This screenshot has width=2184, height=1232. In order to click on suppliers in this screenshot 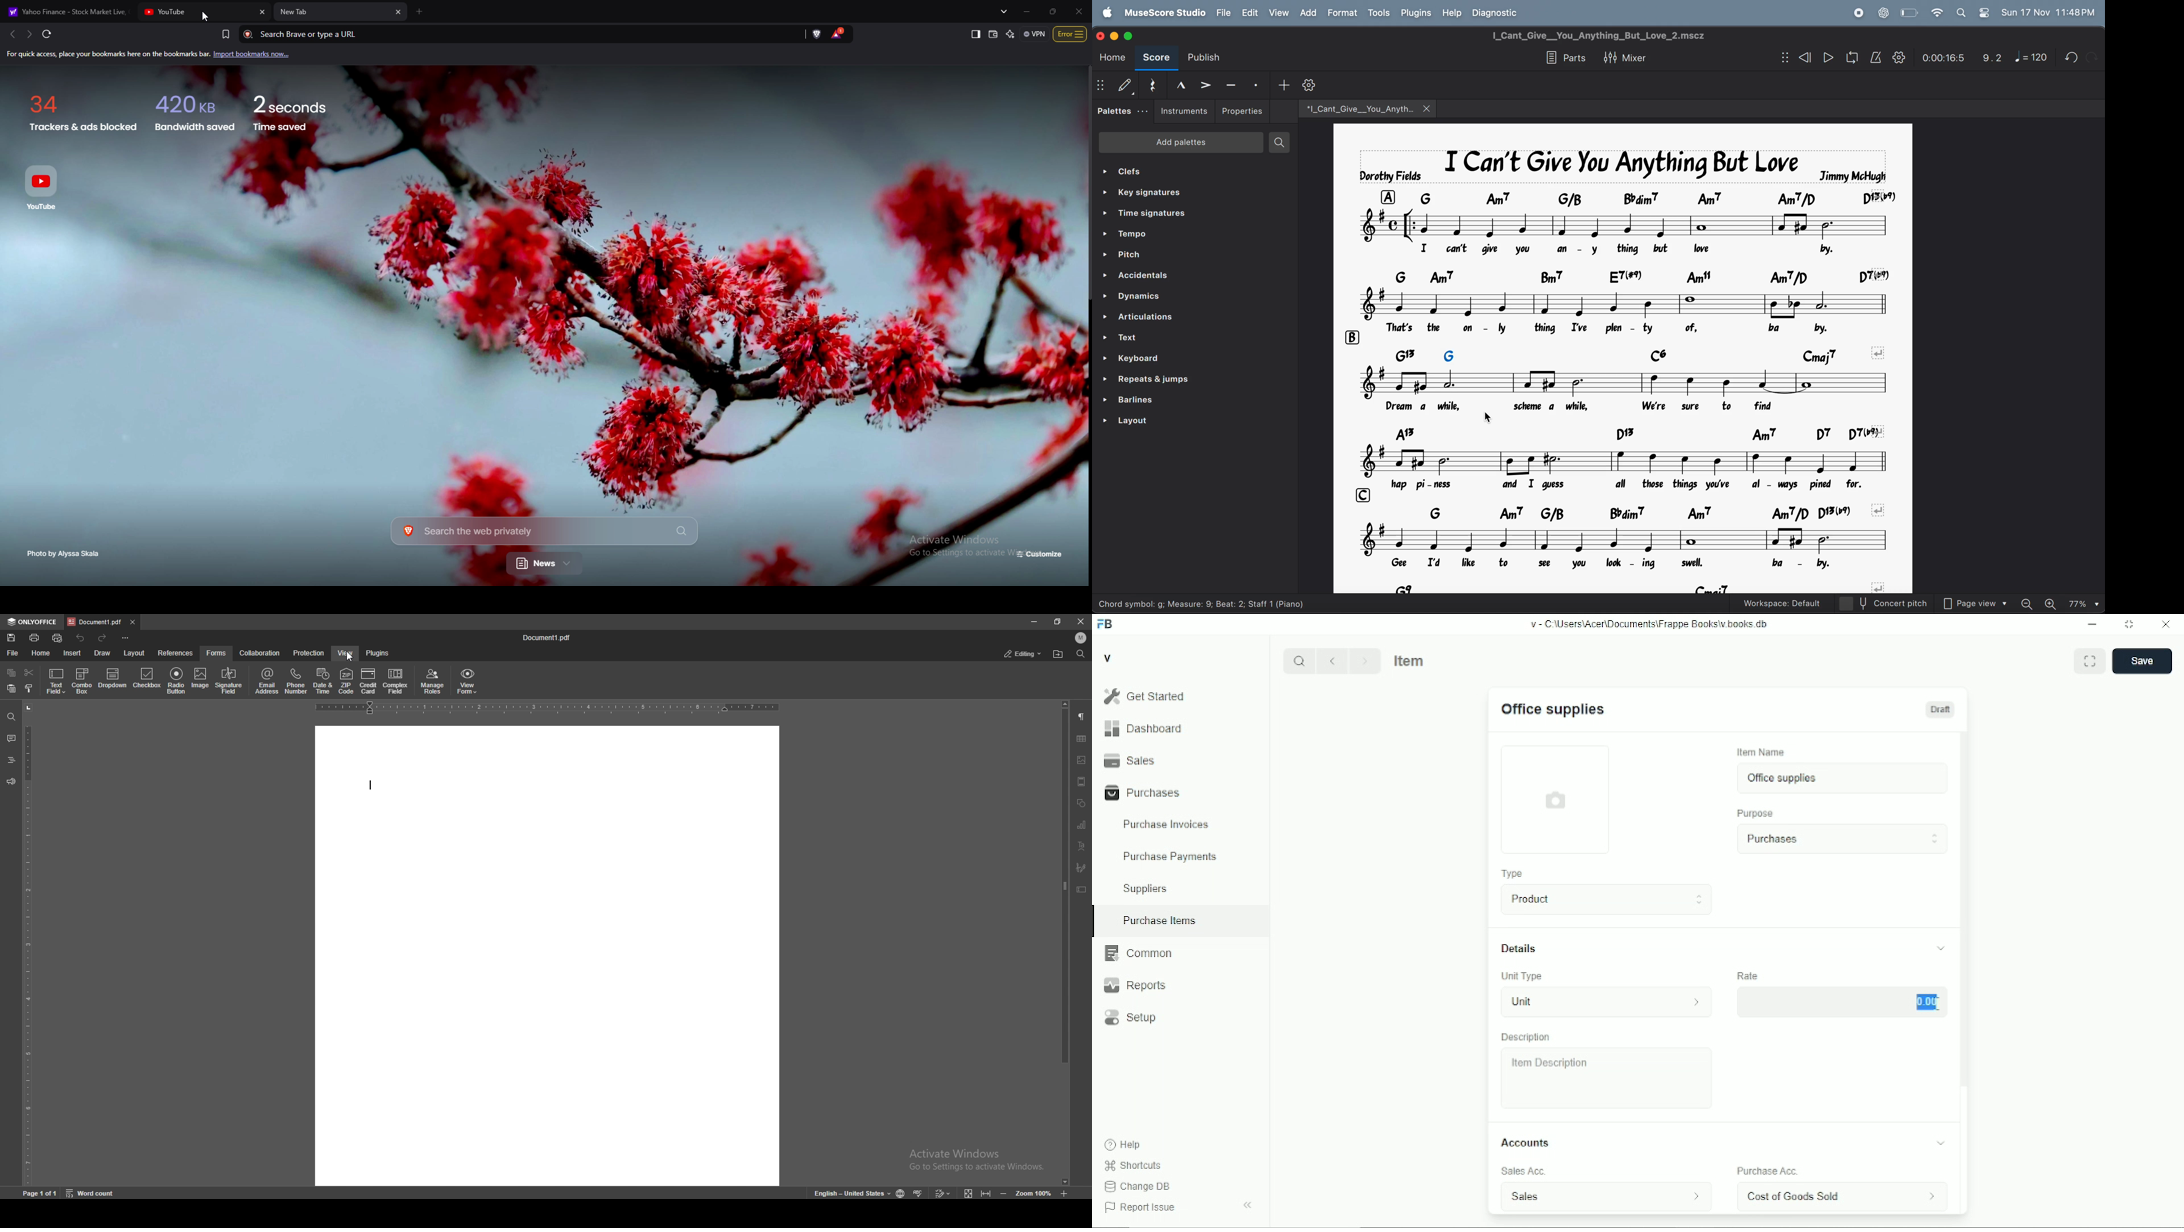, I will do `click(1145, 889)`.